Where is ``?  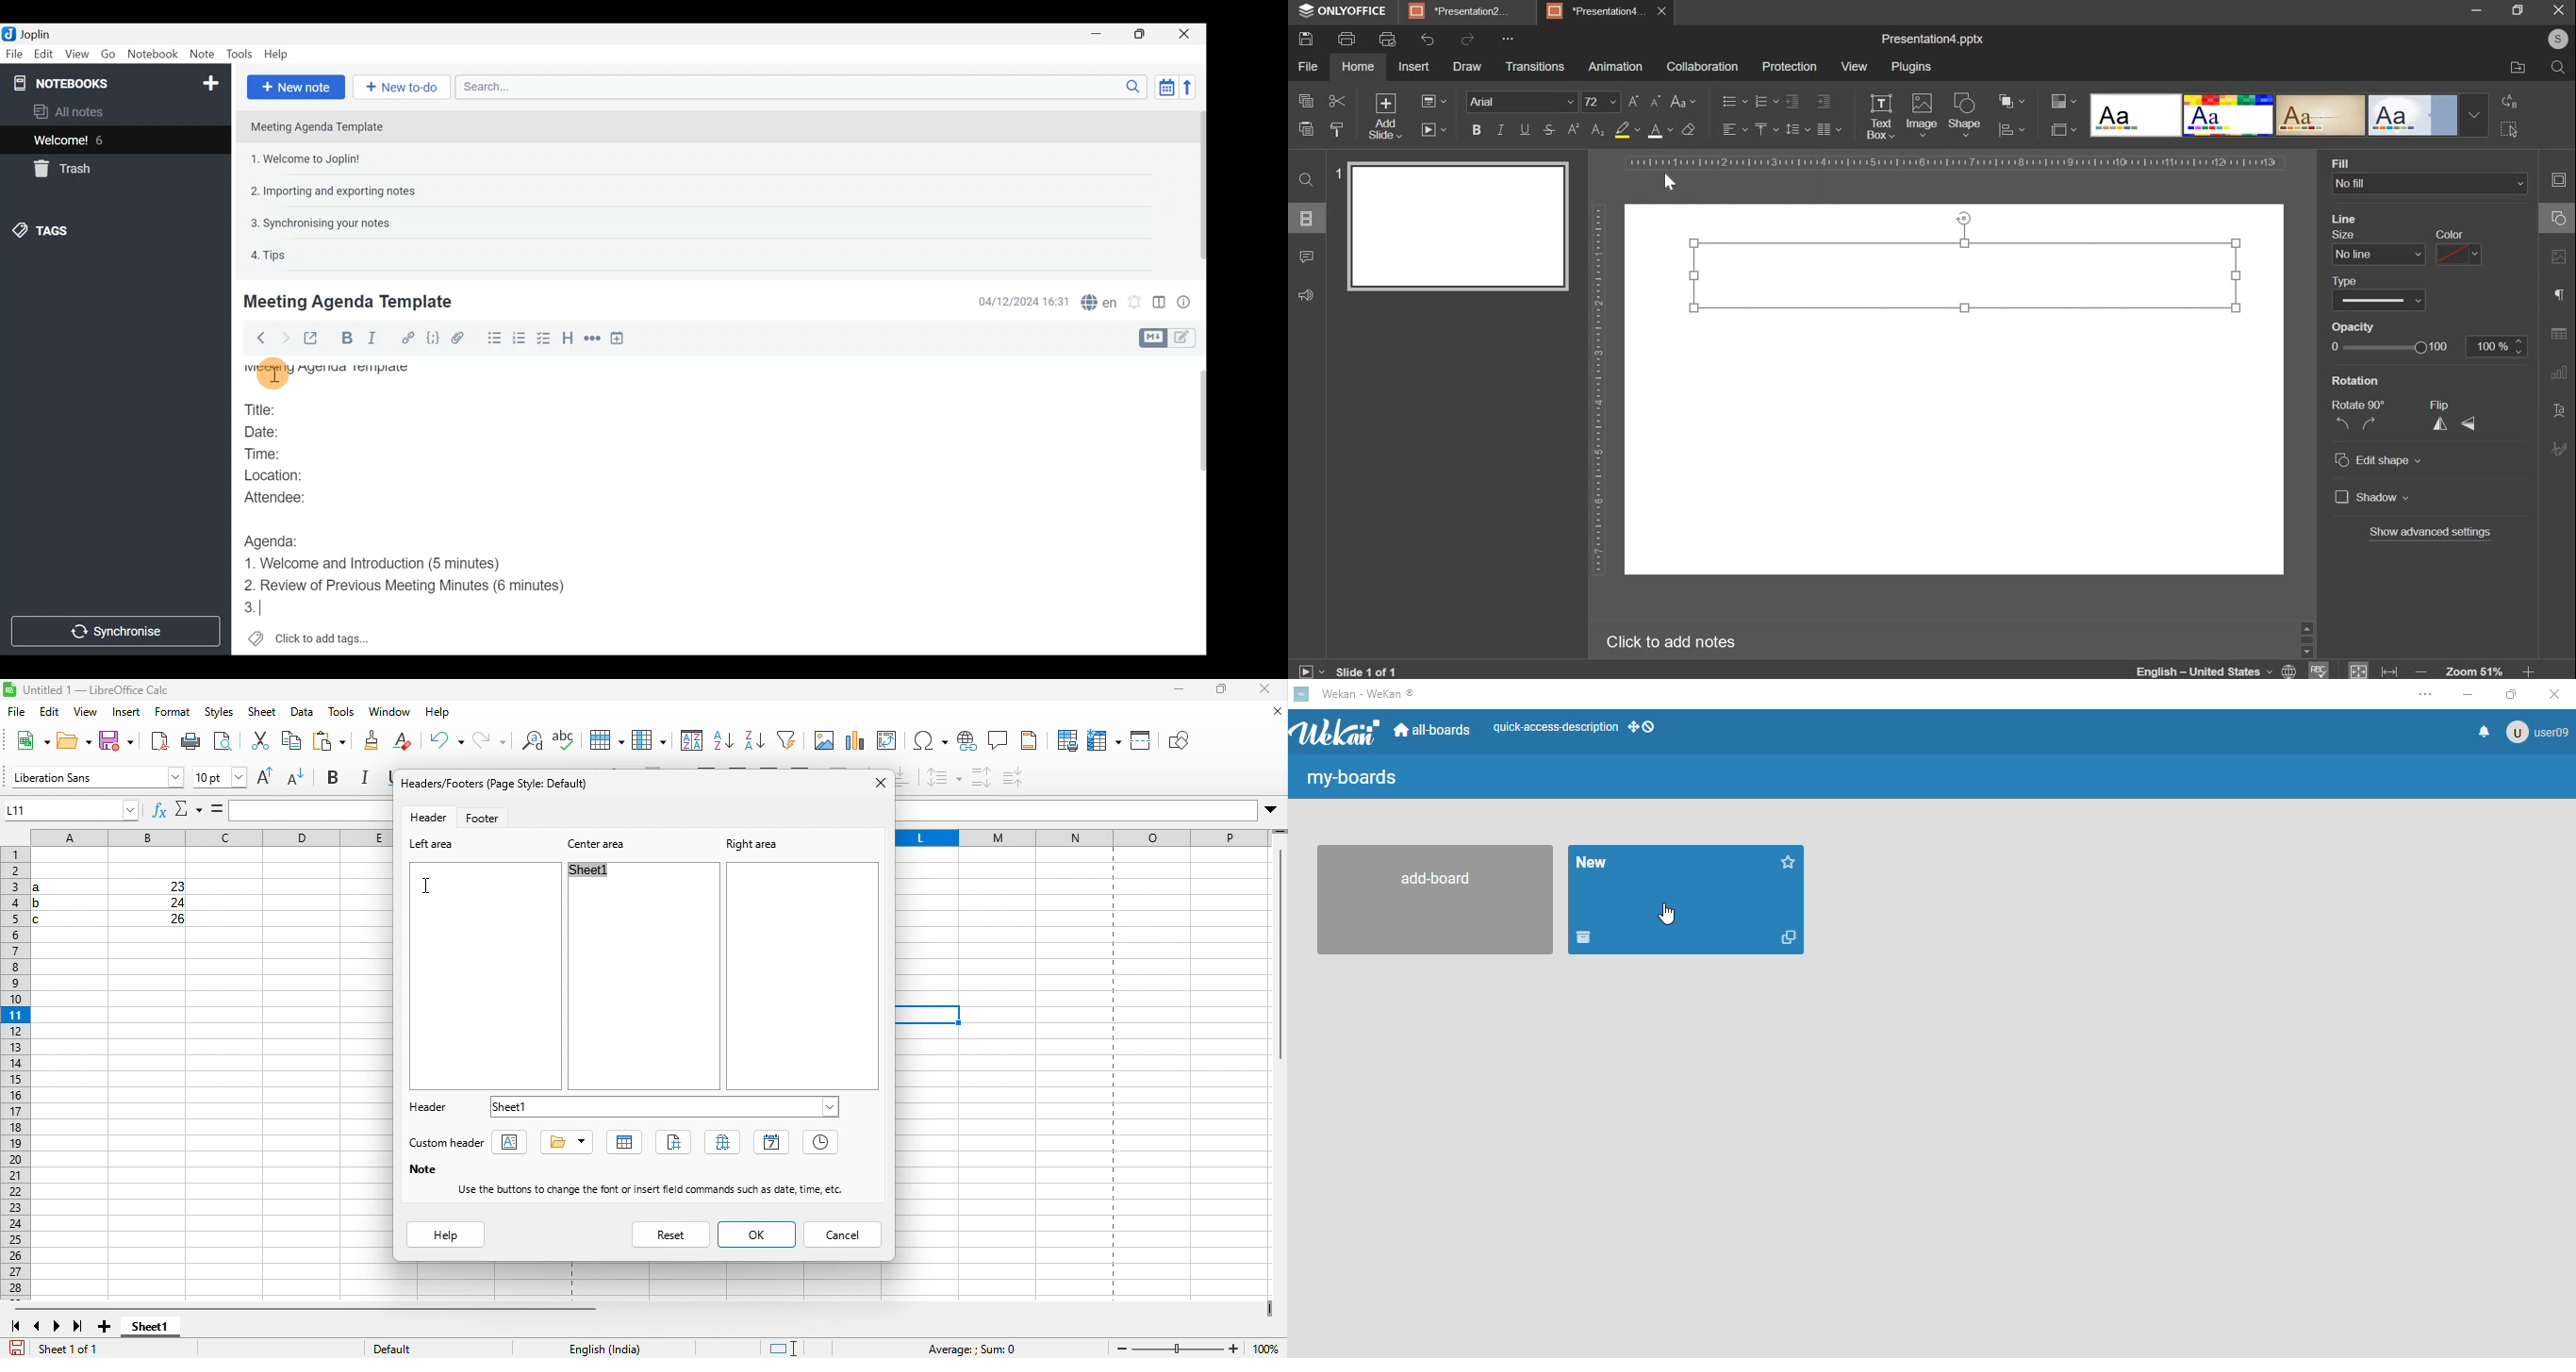
 is located at coordinates (273, 372).